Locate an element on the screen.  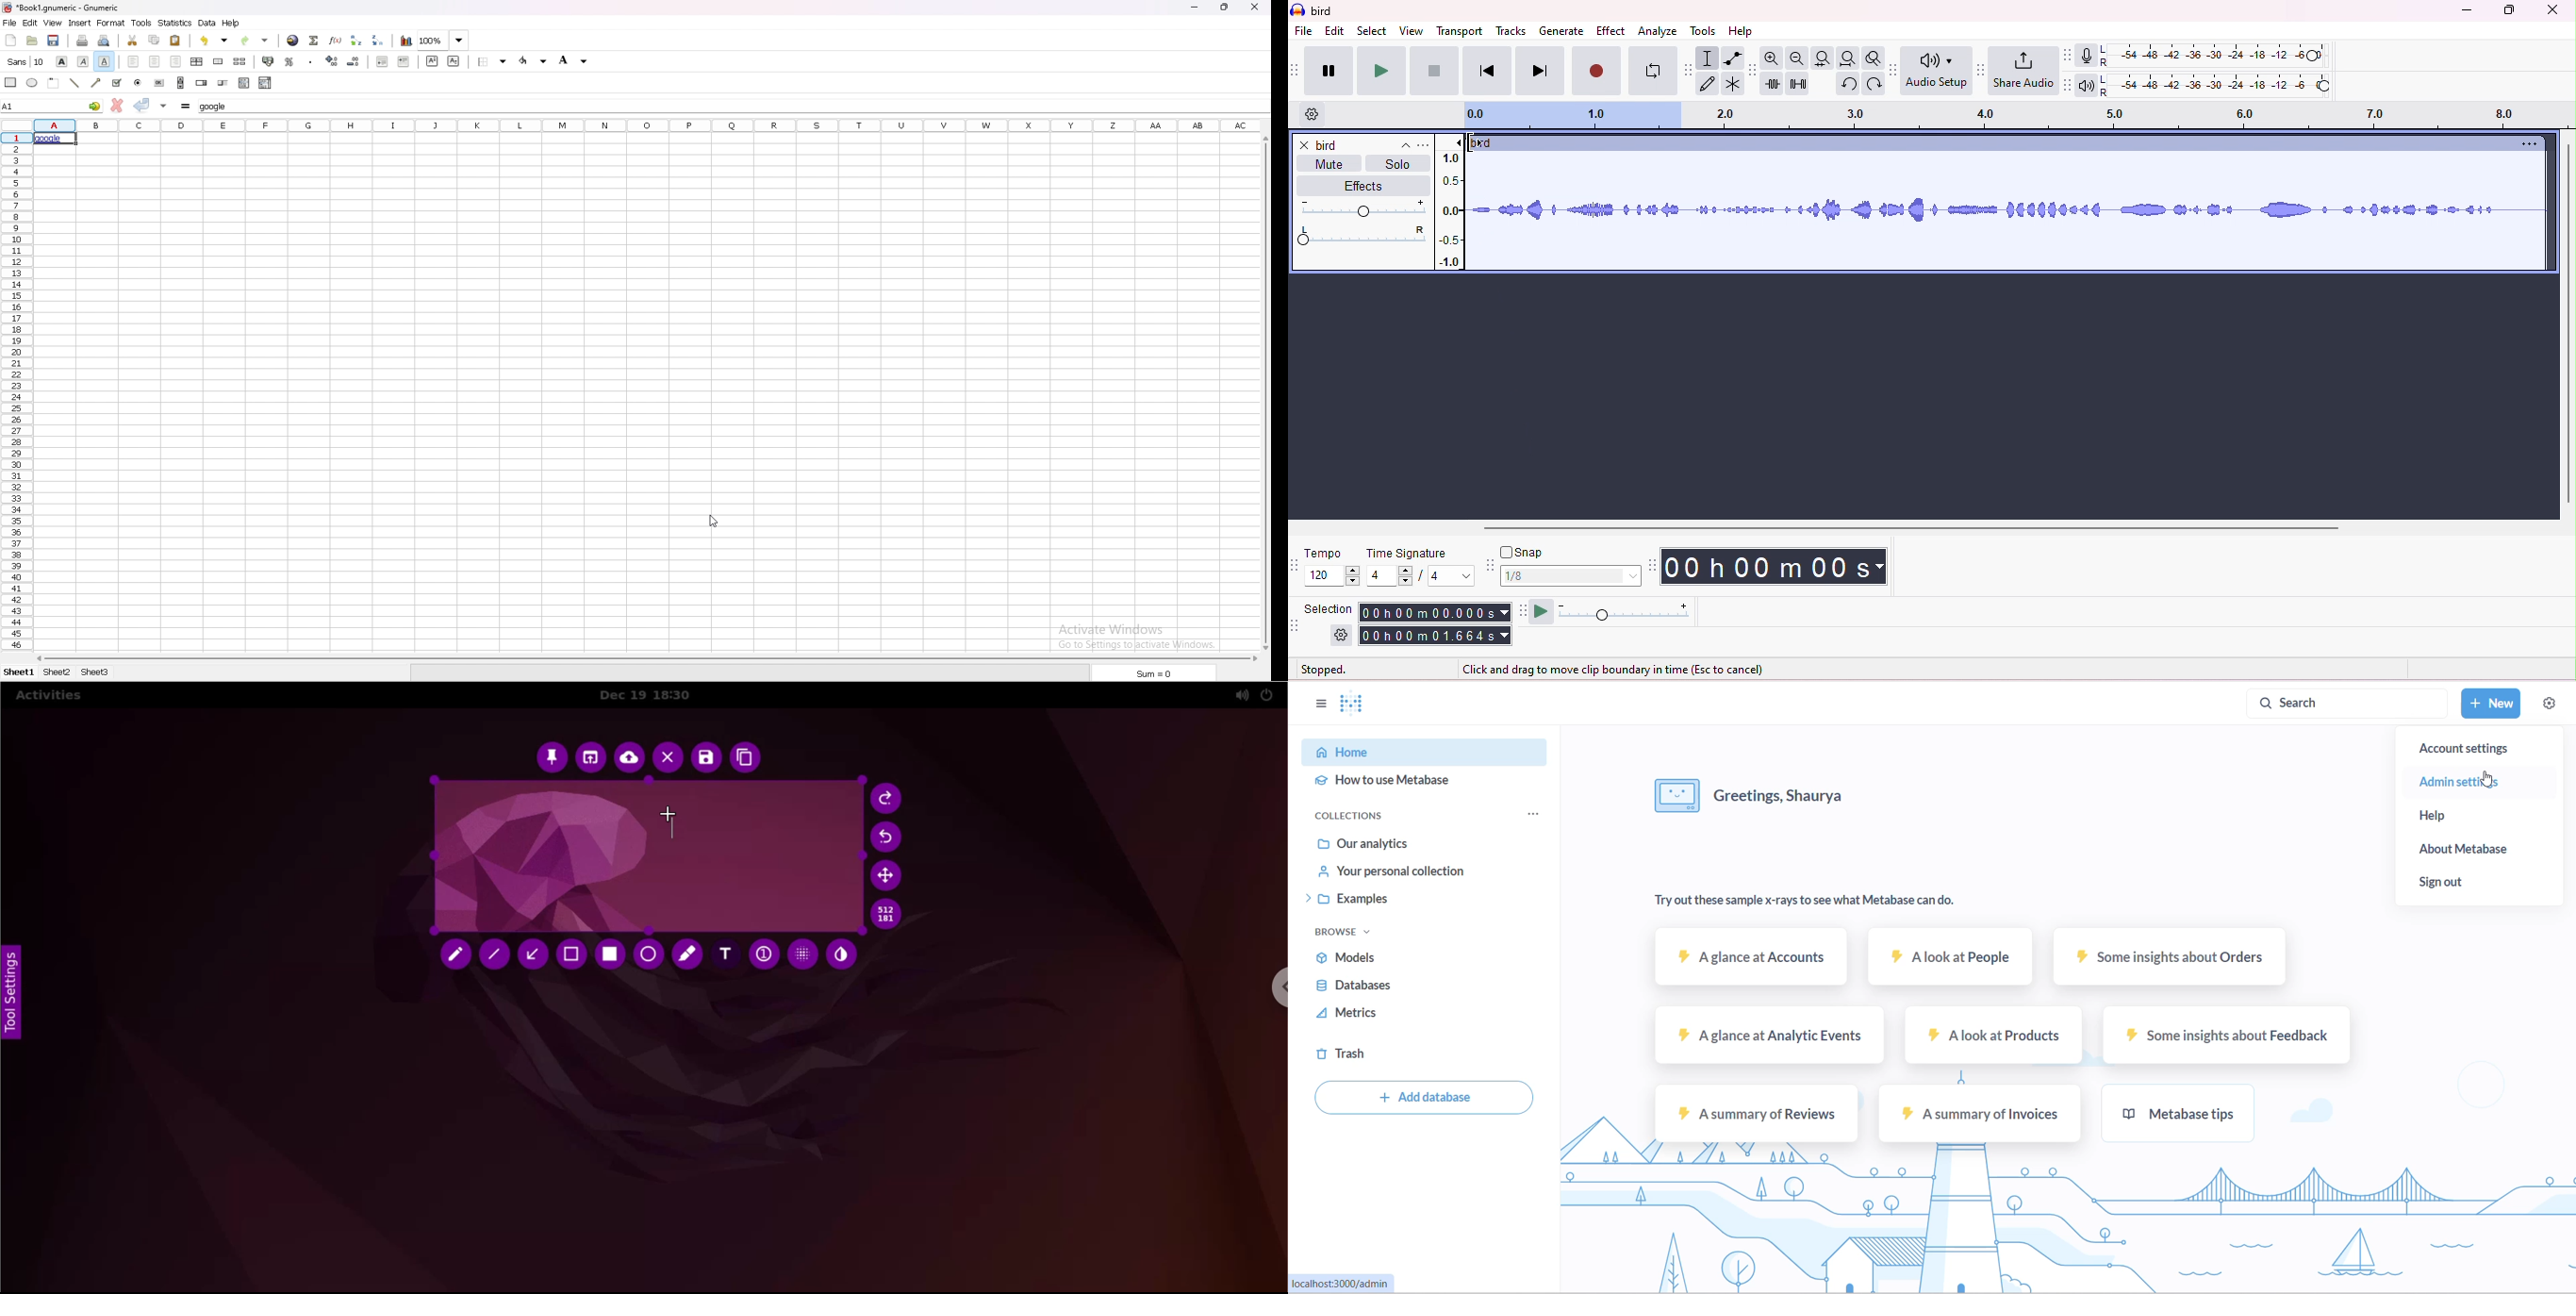
sign out is located at coordinates (2466, 882).